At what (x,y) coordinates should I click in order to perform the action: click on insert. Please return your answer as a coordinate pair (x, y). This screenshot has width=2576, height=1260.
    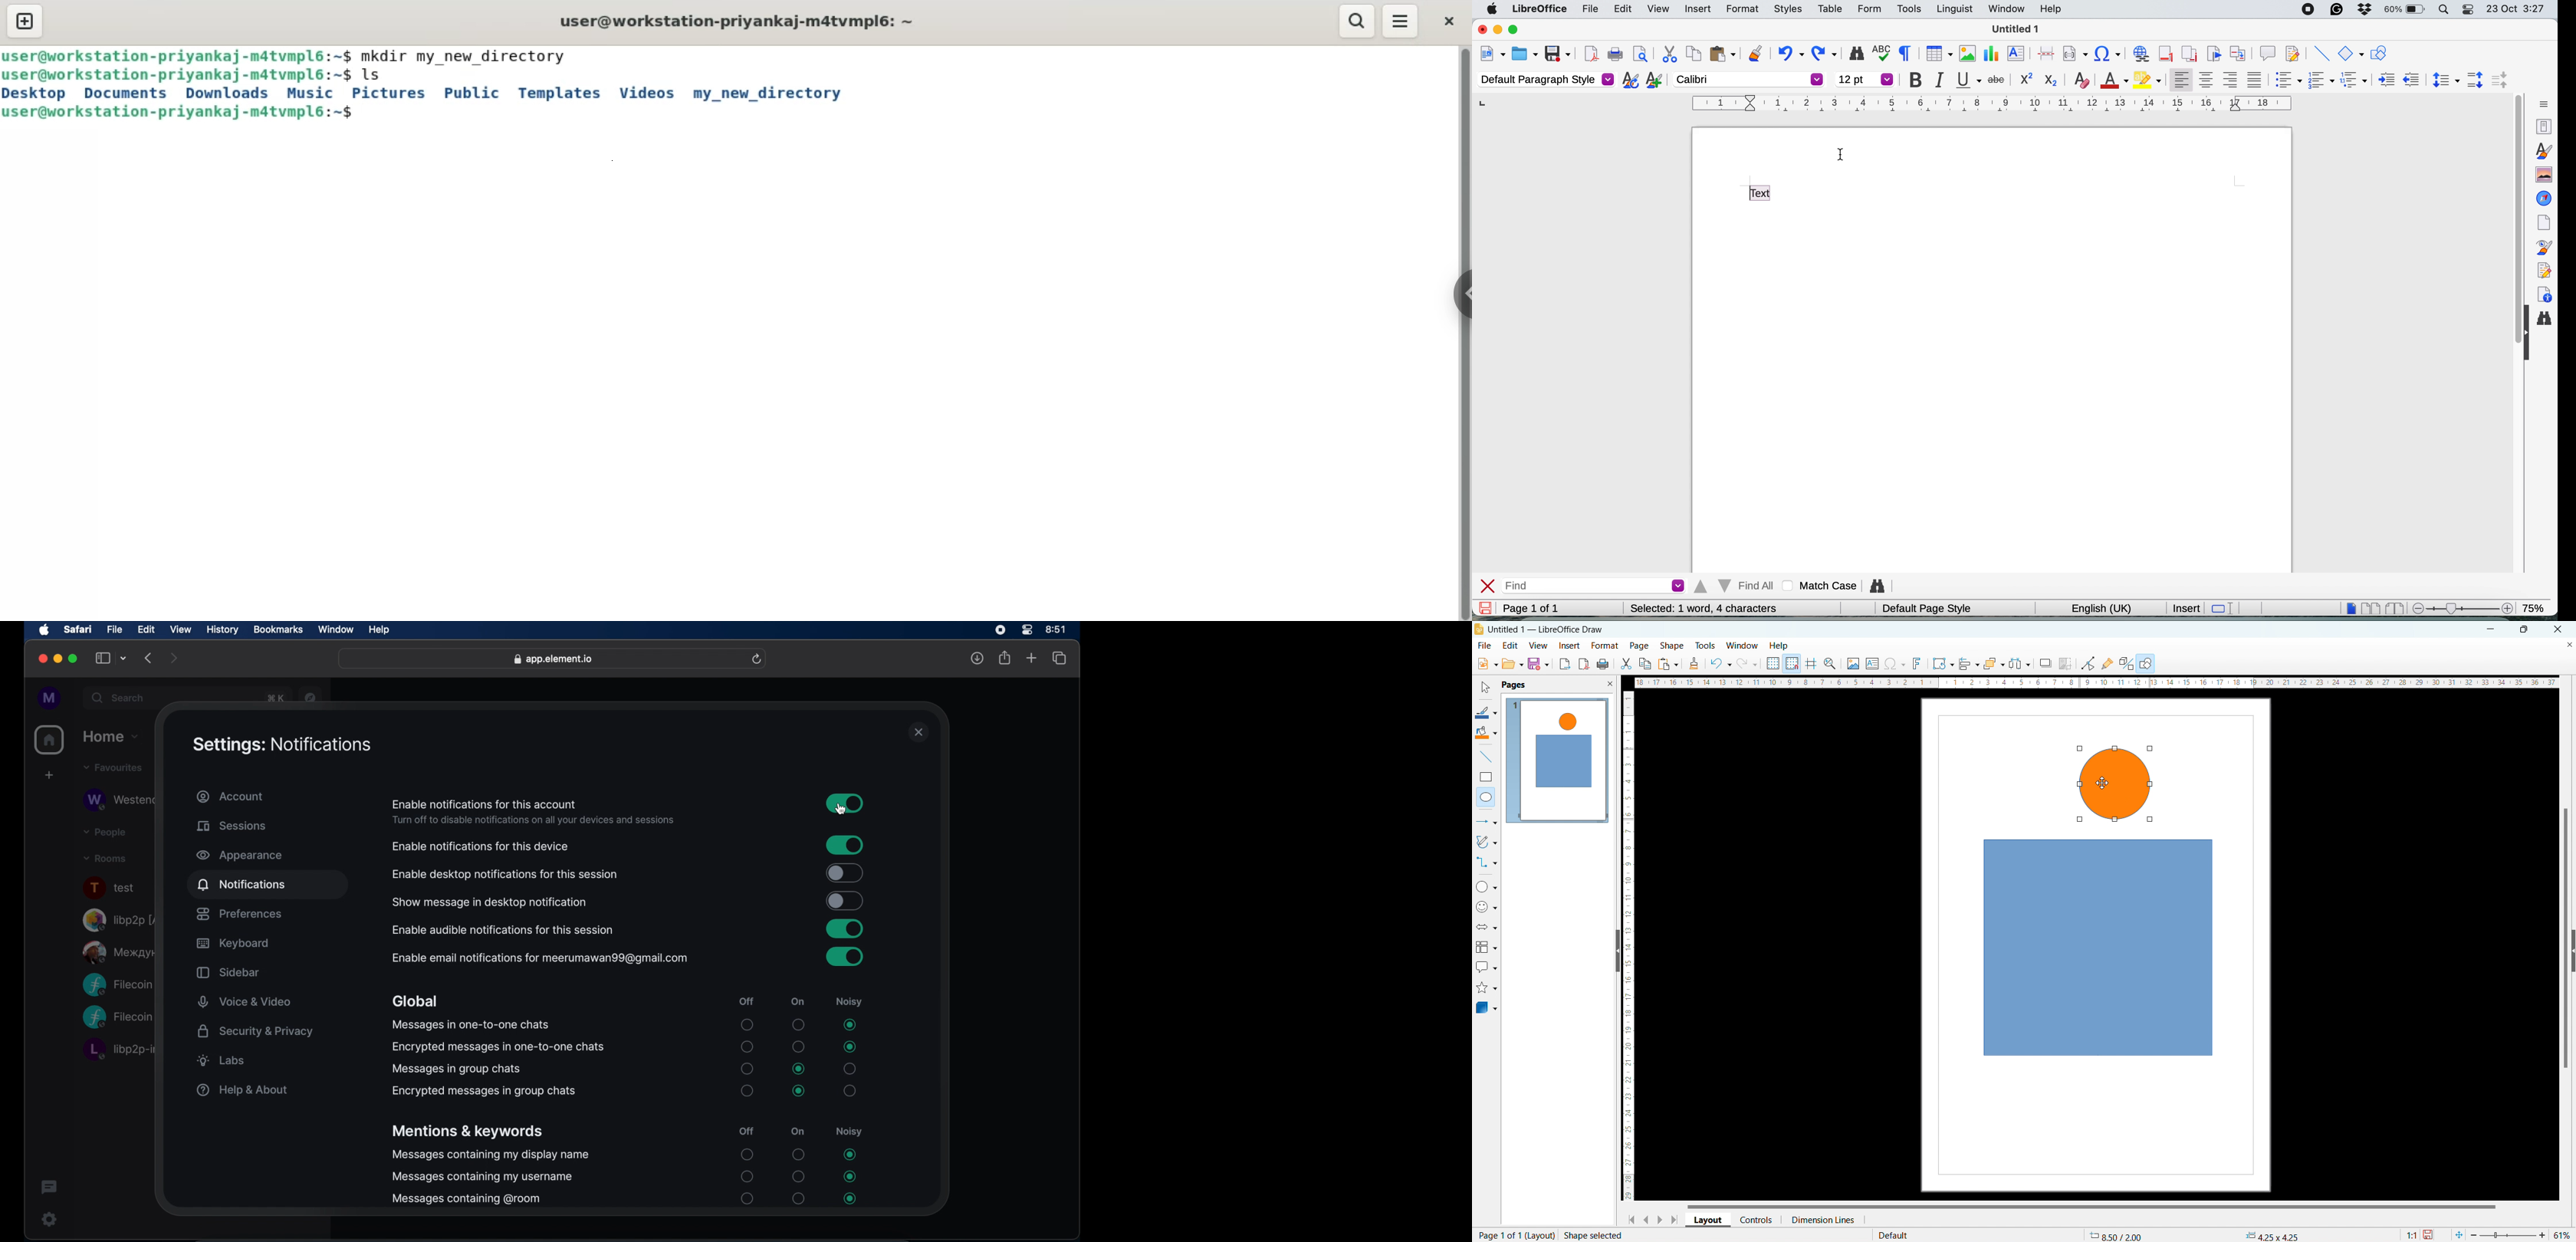
    Looking at the image, I should click on (1695, 7).